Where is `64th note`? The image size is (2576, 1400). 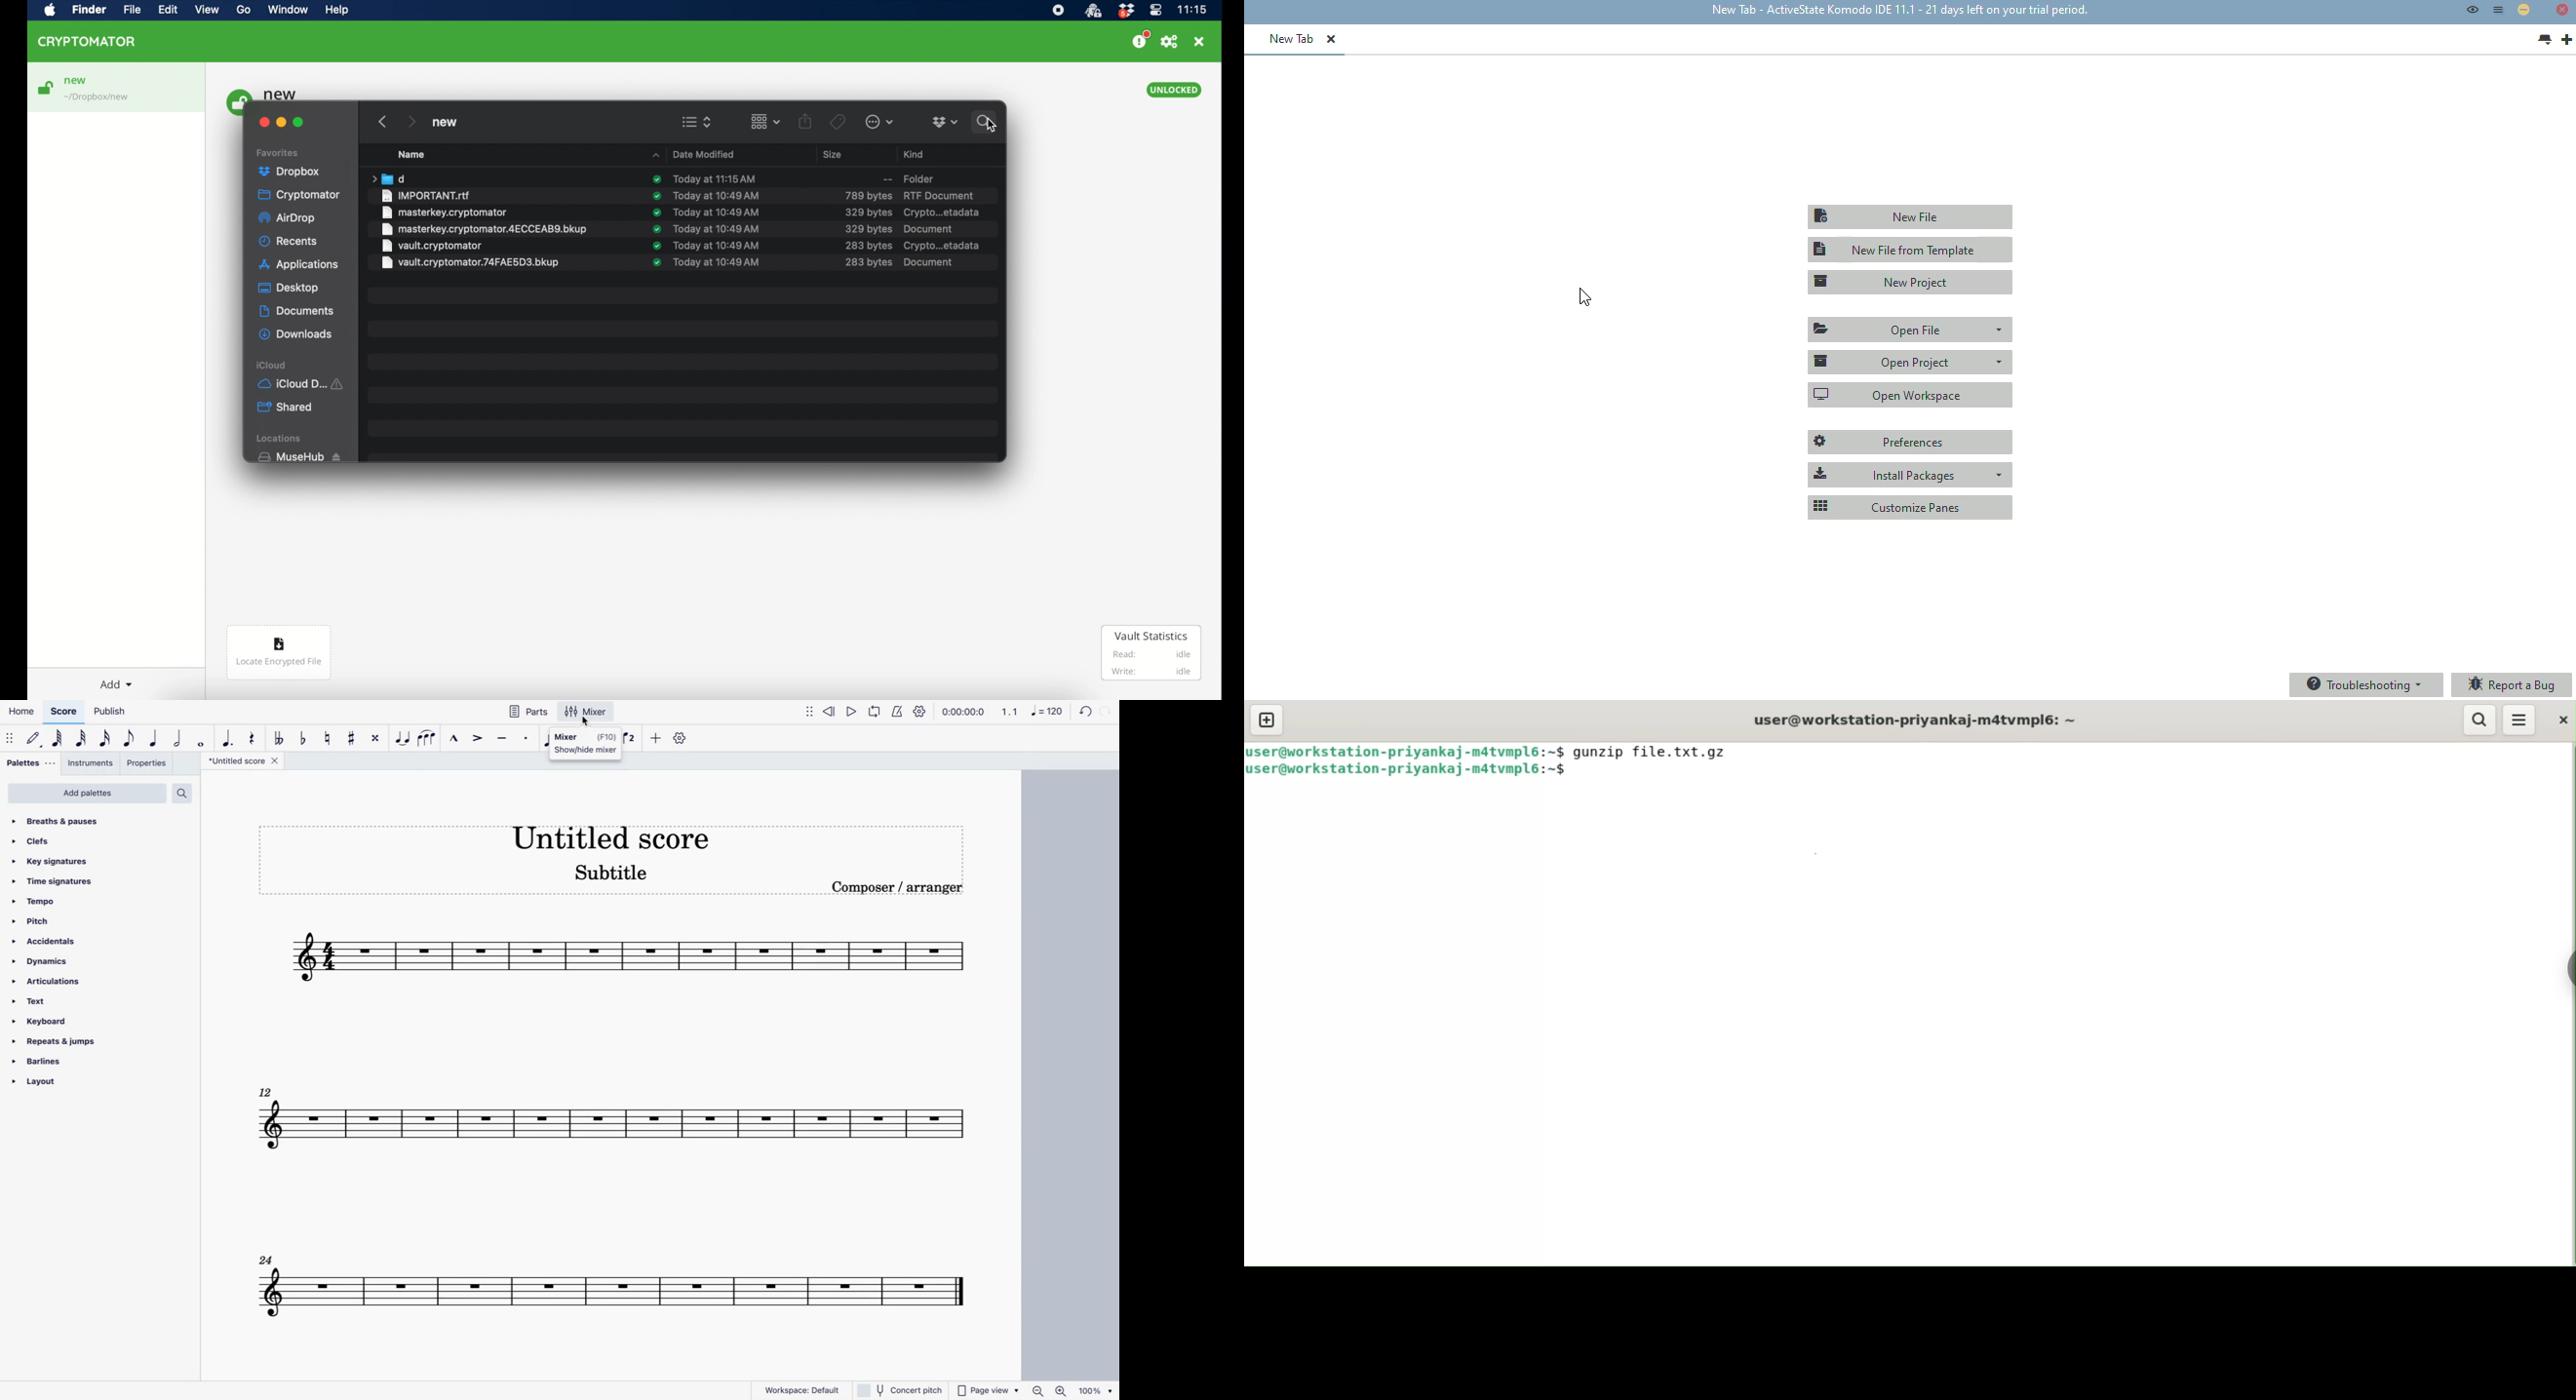
64th note is located at coordinates (59, 739).